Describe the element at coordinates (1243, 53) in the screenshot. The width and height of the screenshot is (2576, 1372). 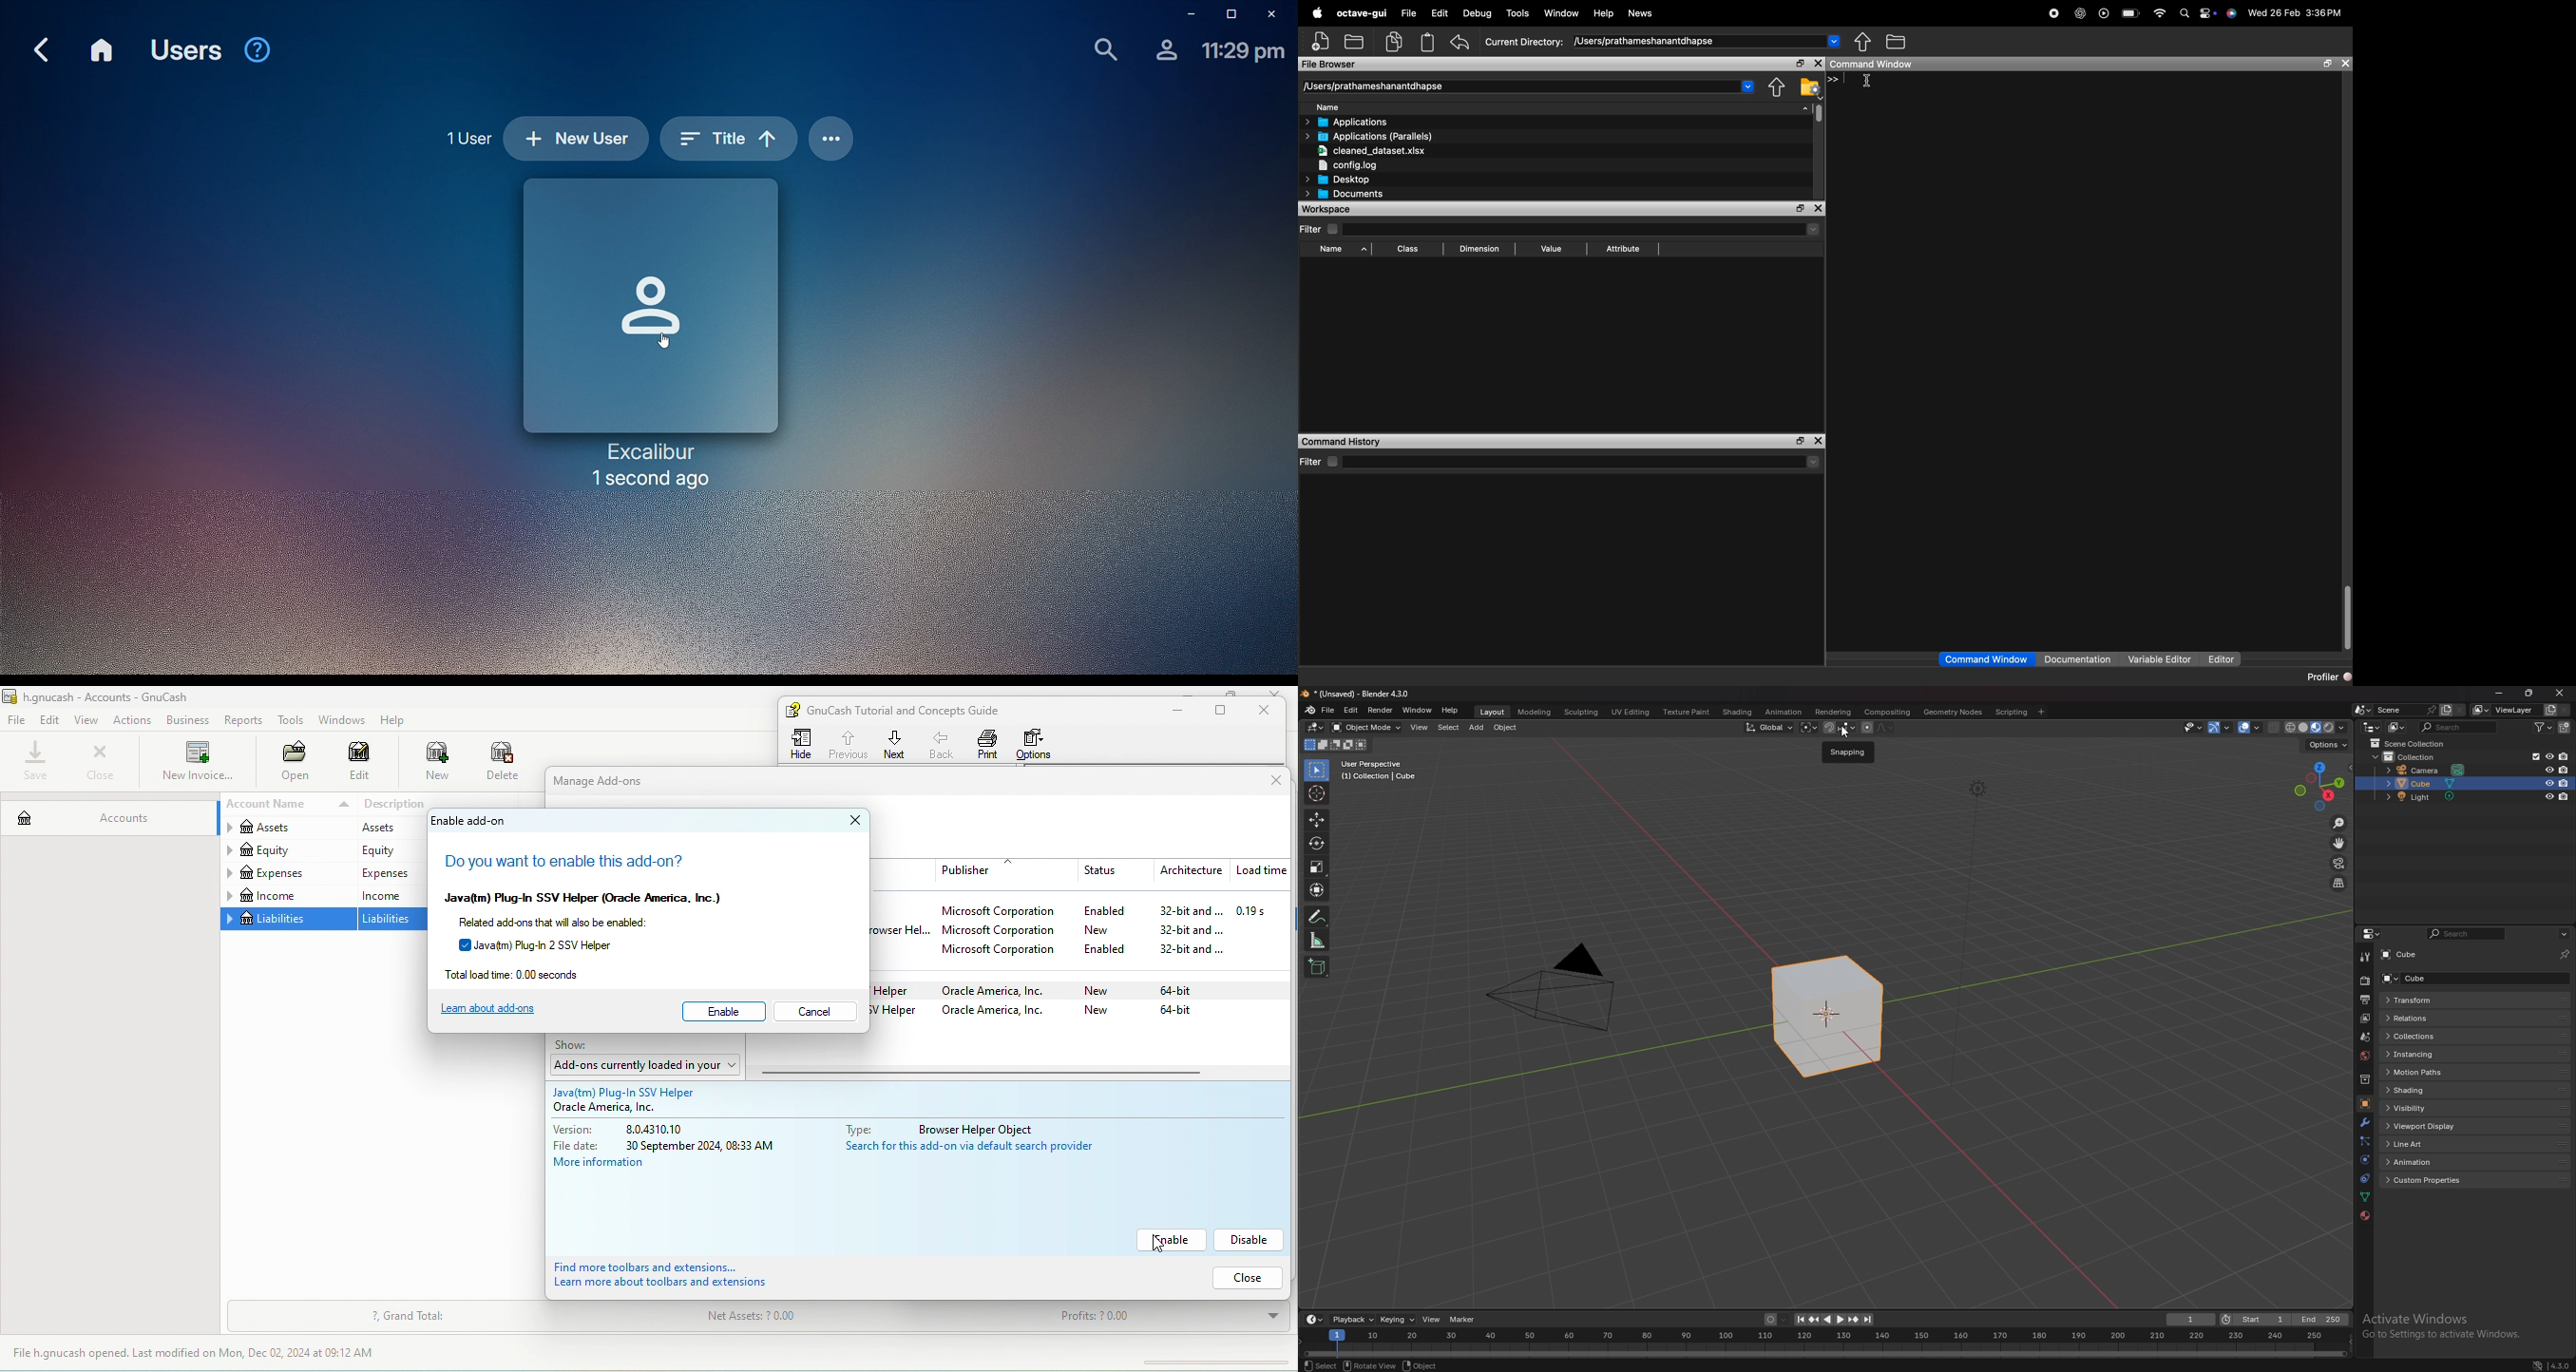
I see `Time` at that location.